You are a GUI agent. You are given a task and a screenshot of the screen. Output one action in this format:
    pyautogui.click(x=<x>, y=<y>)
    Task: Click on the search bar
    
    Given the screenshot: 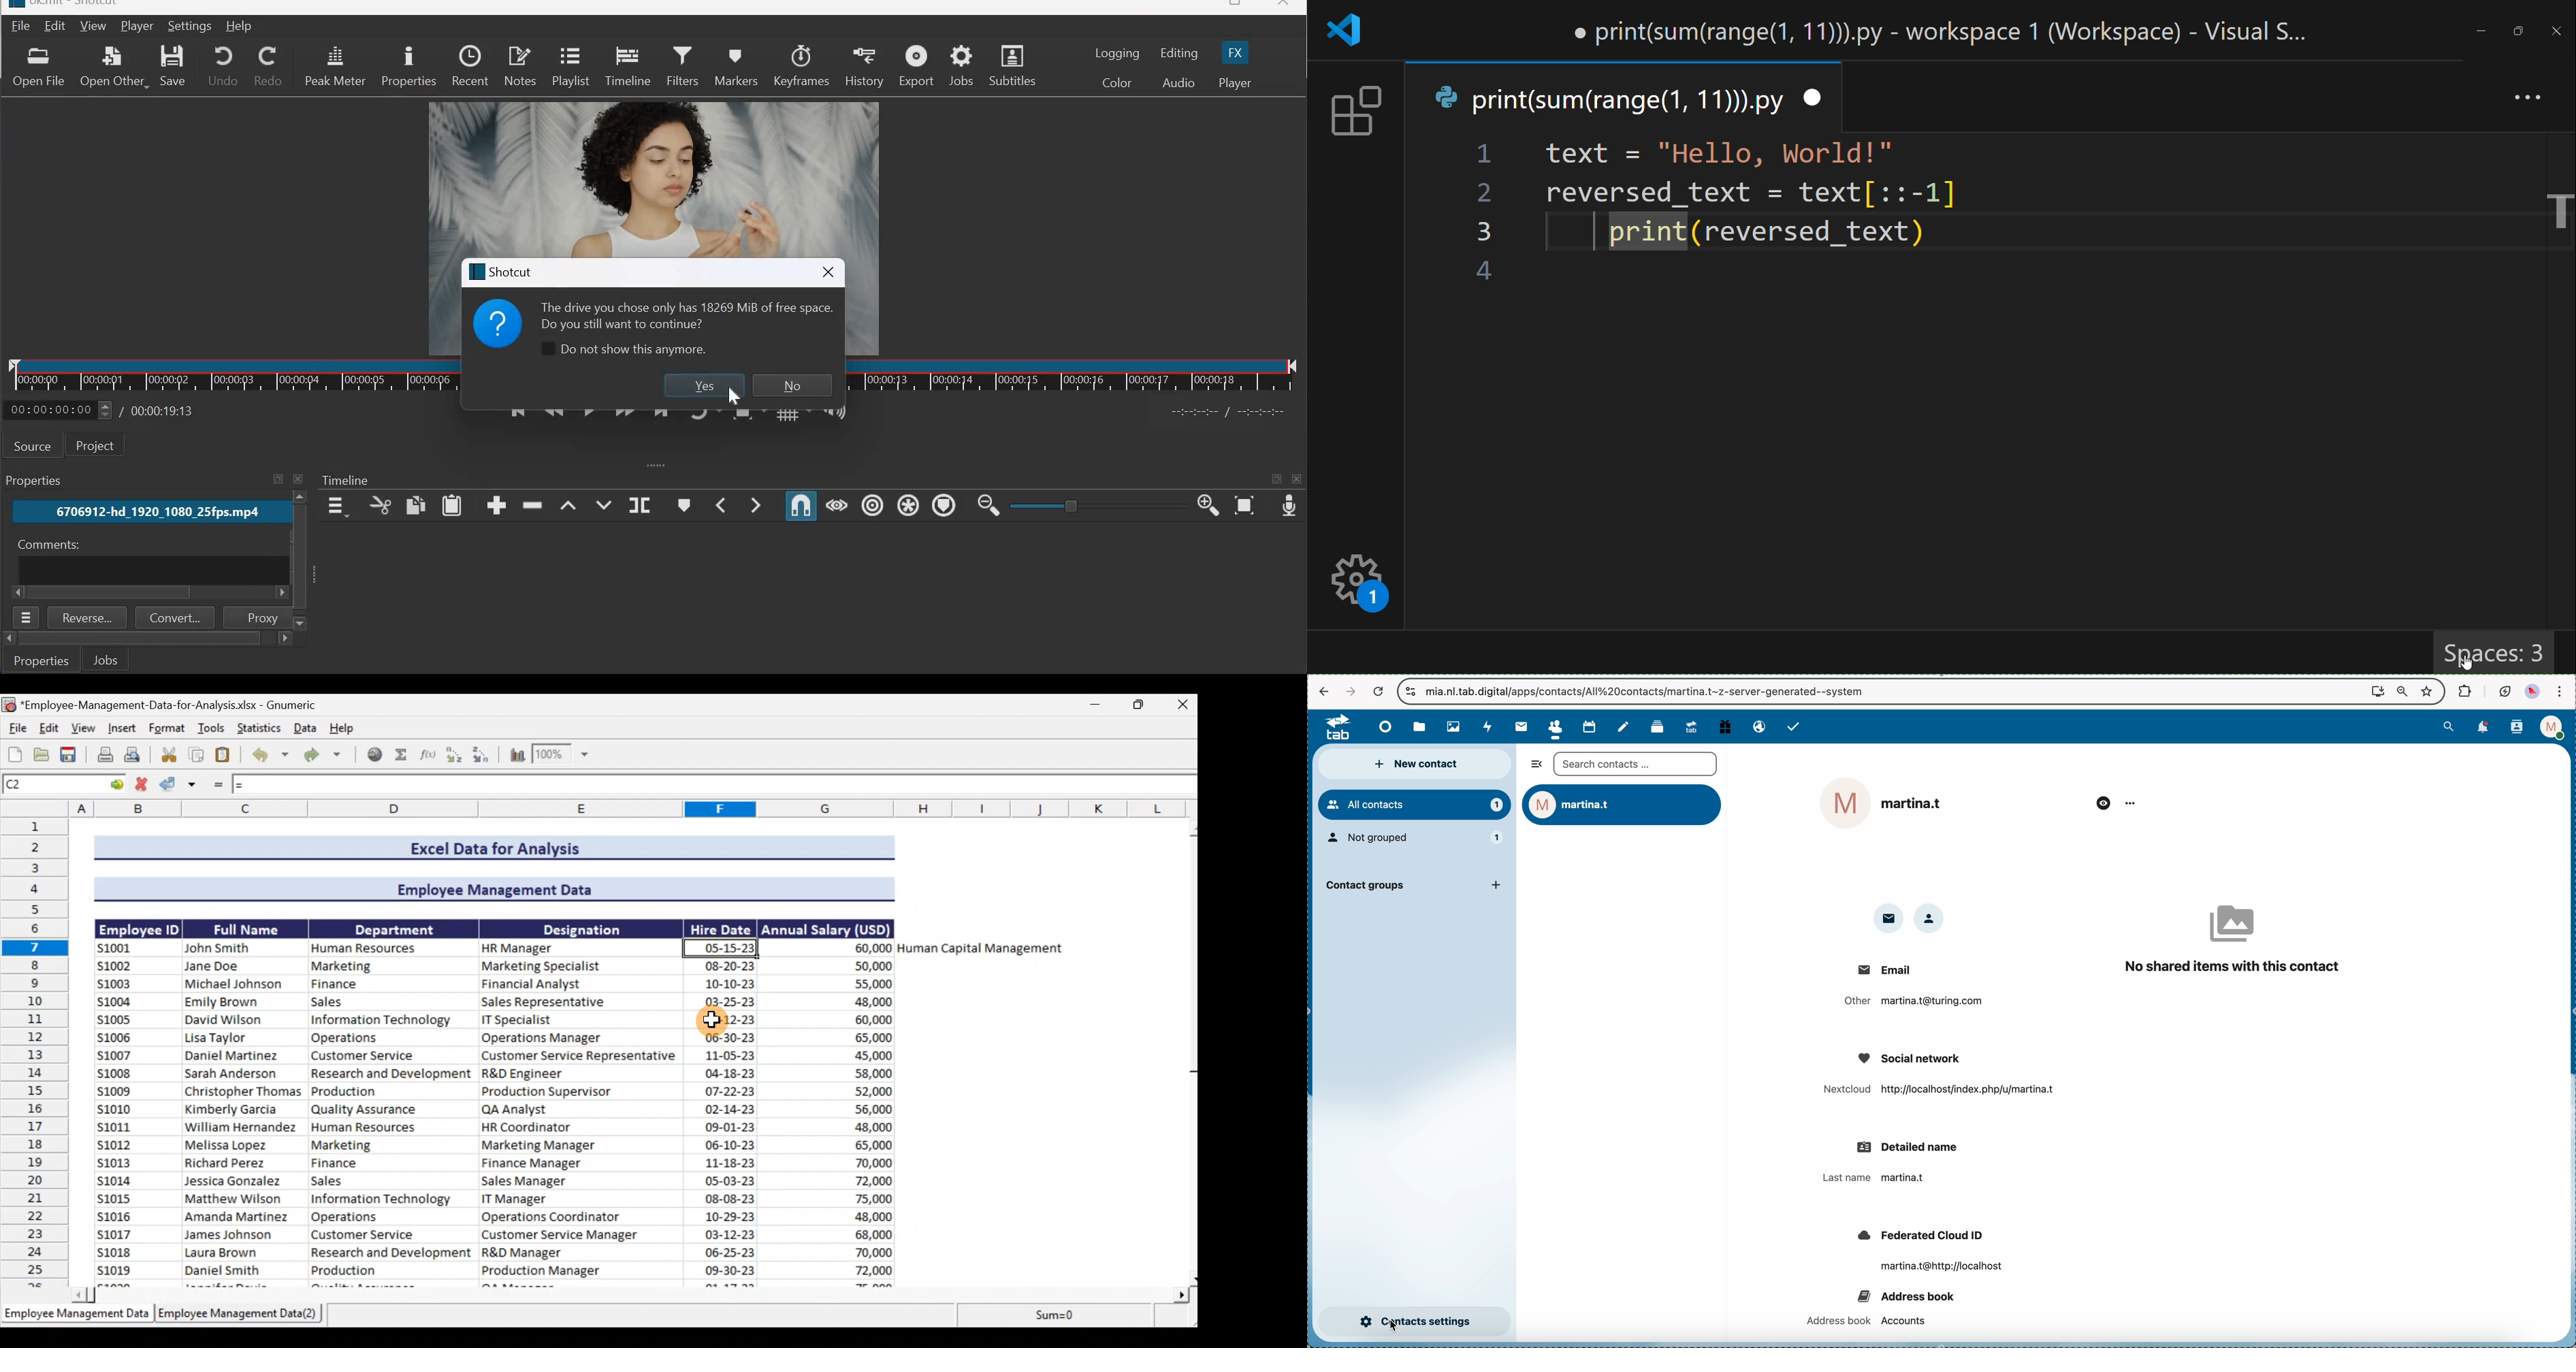 What is the action you would take?
    pyautogui.click(x=1635, y=765)
    